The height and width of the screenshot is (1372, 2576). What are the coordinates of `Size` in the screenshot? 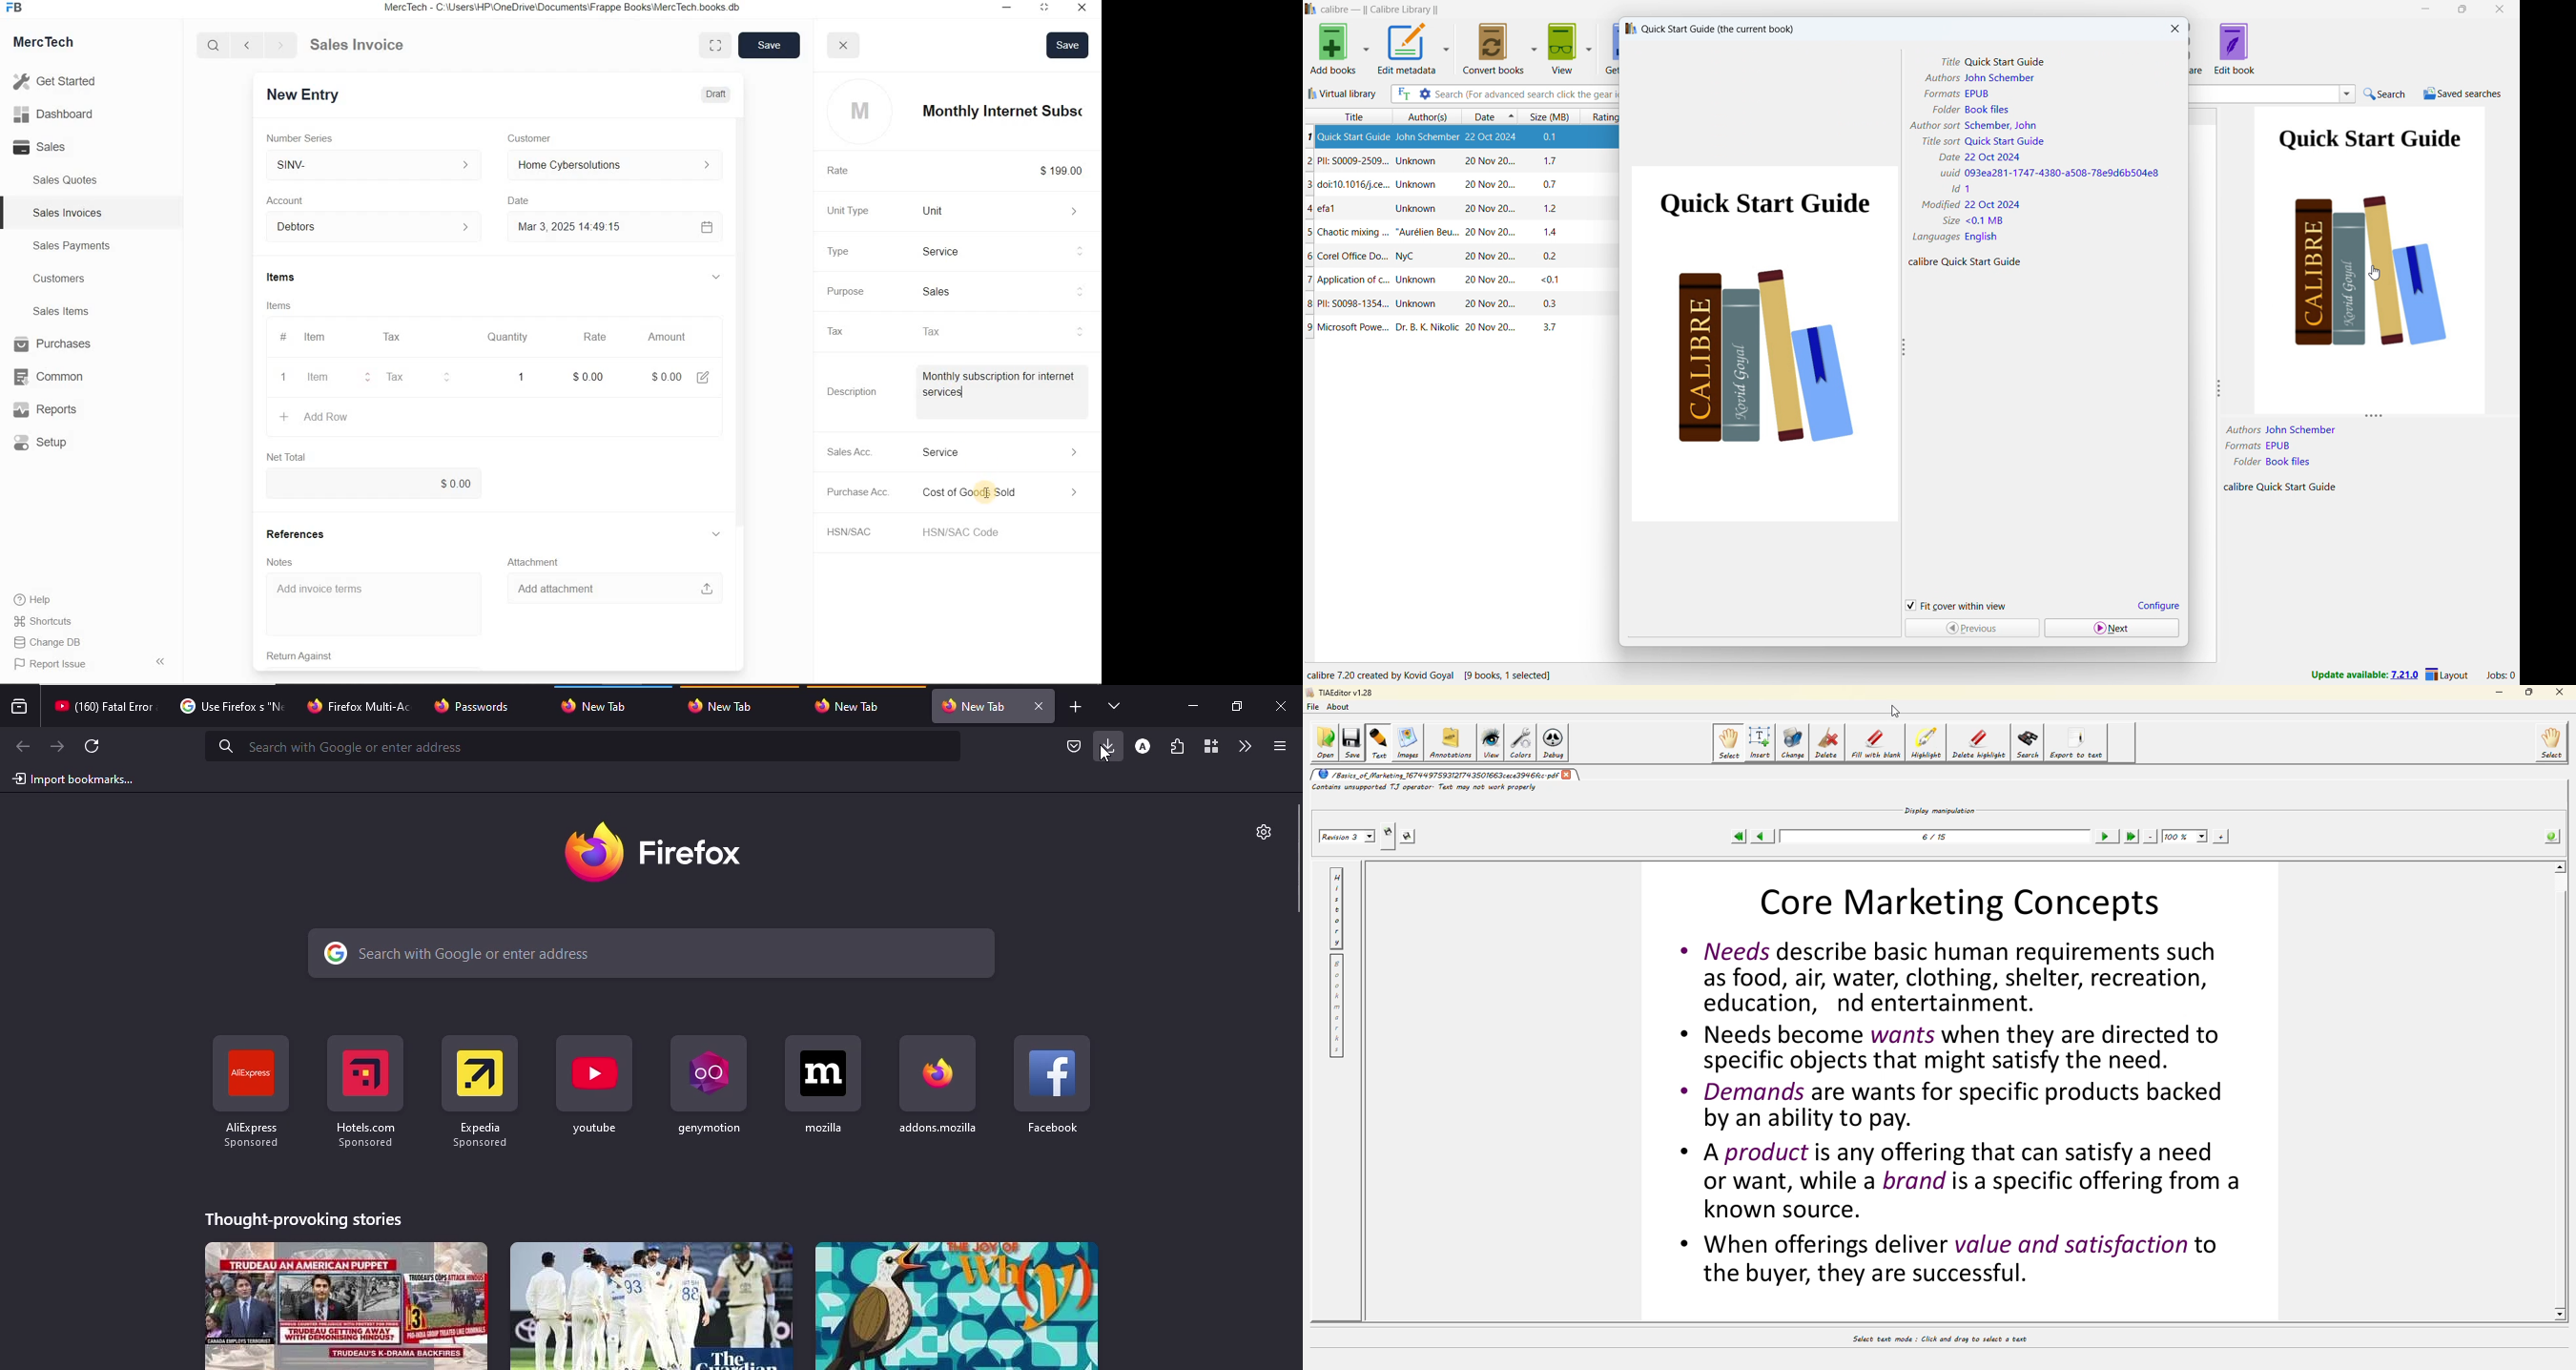 It's located at (1950, 221).